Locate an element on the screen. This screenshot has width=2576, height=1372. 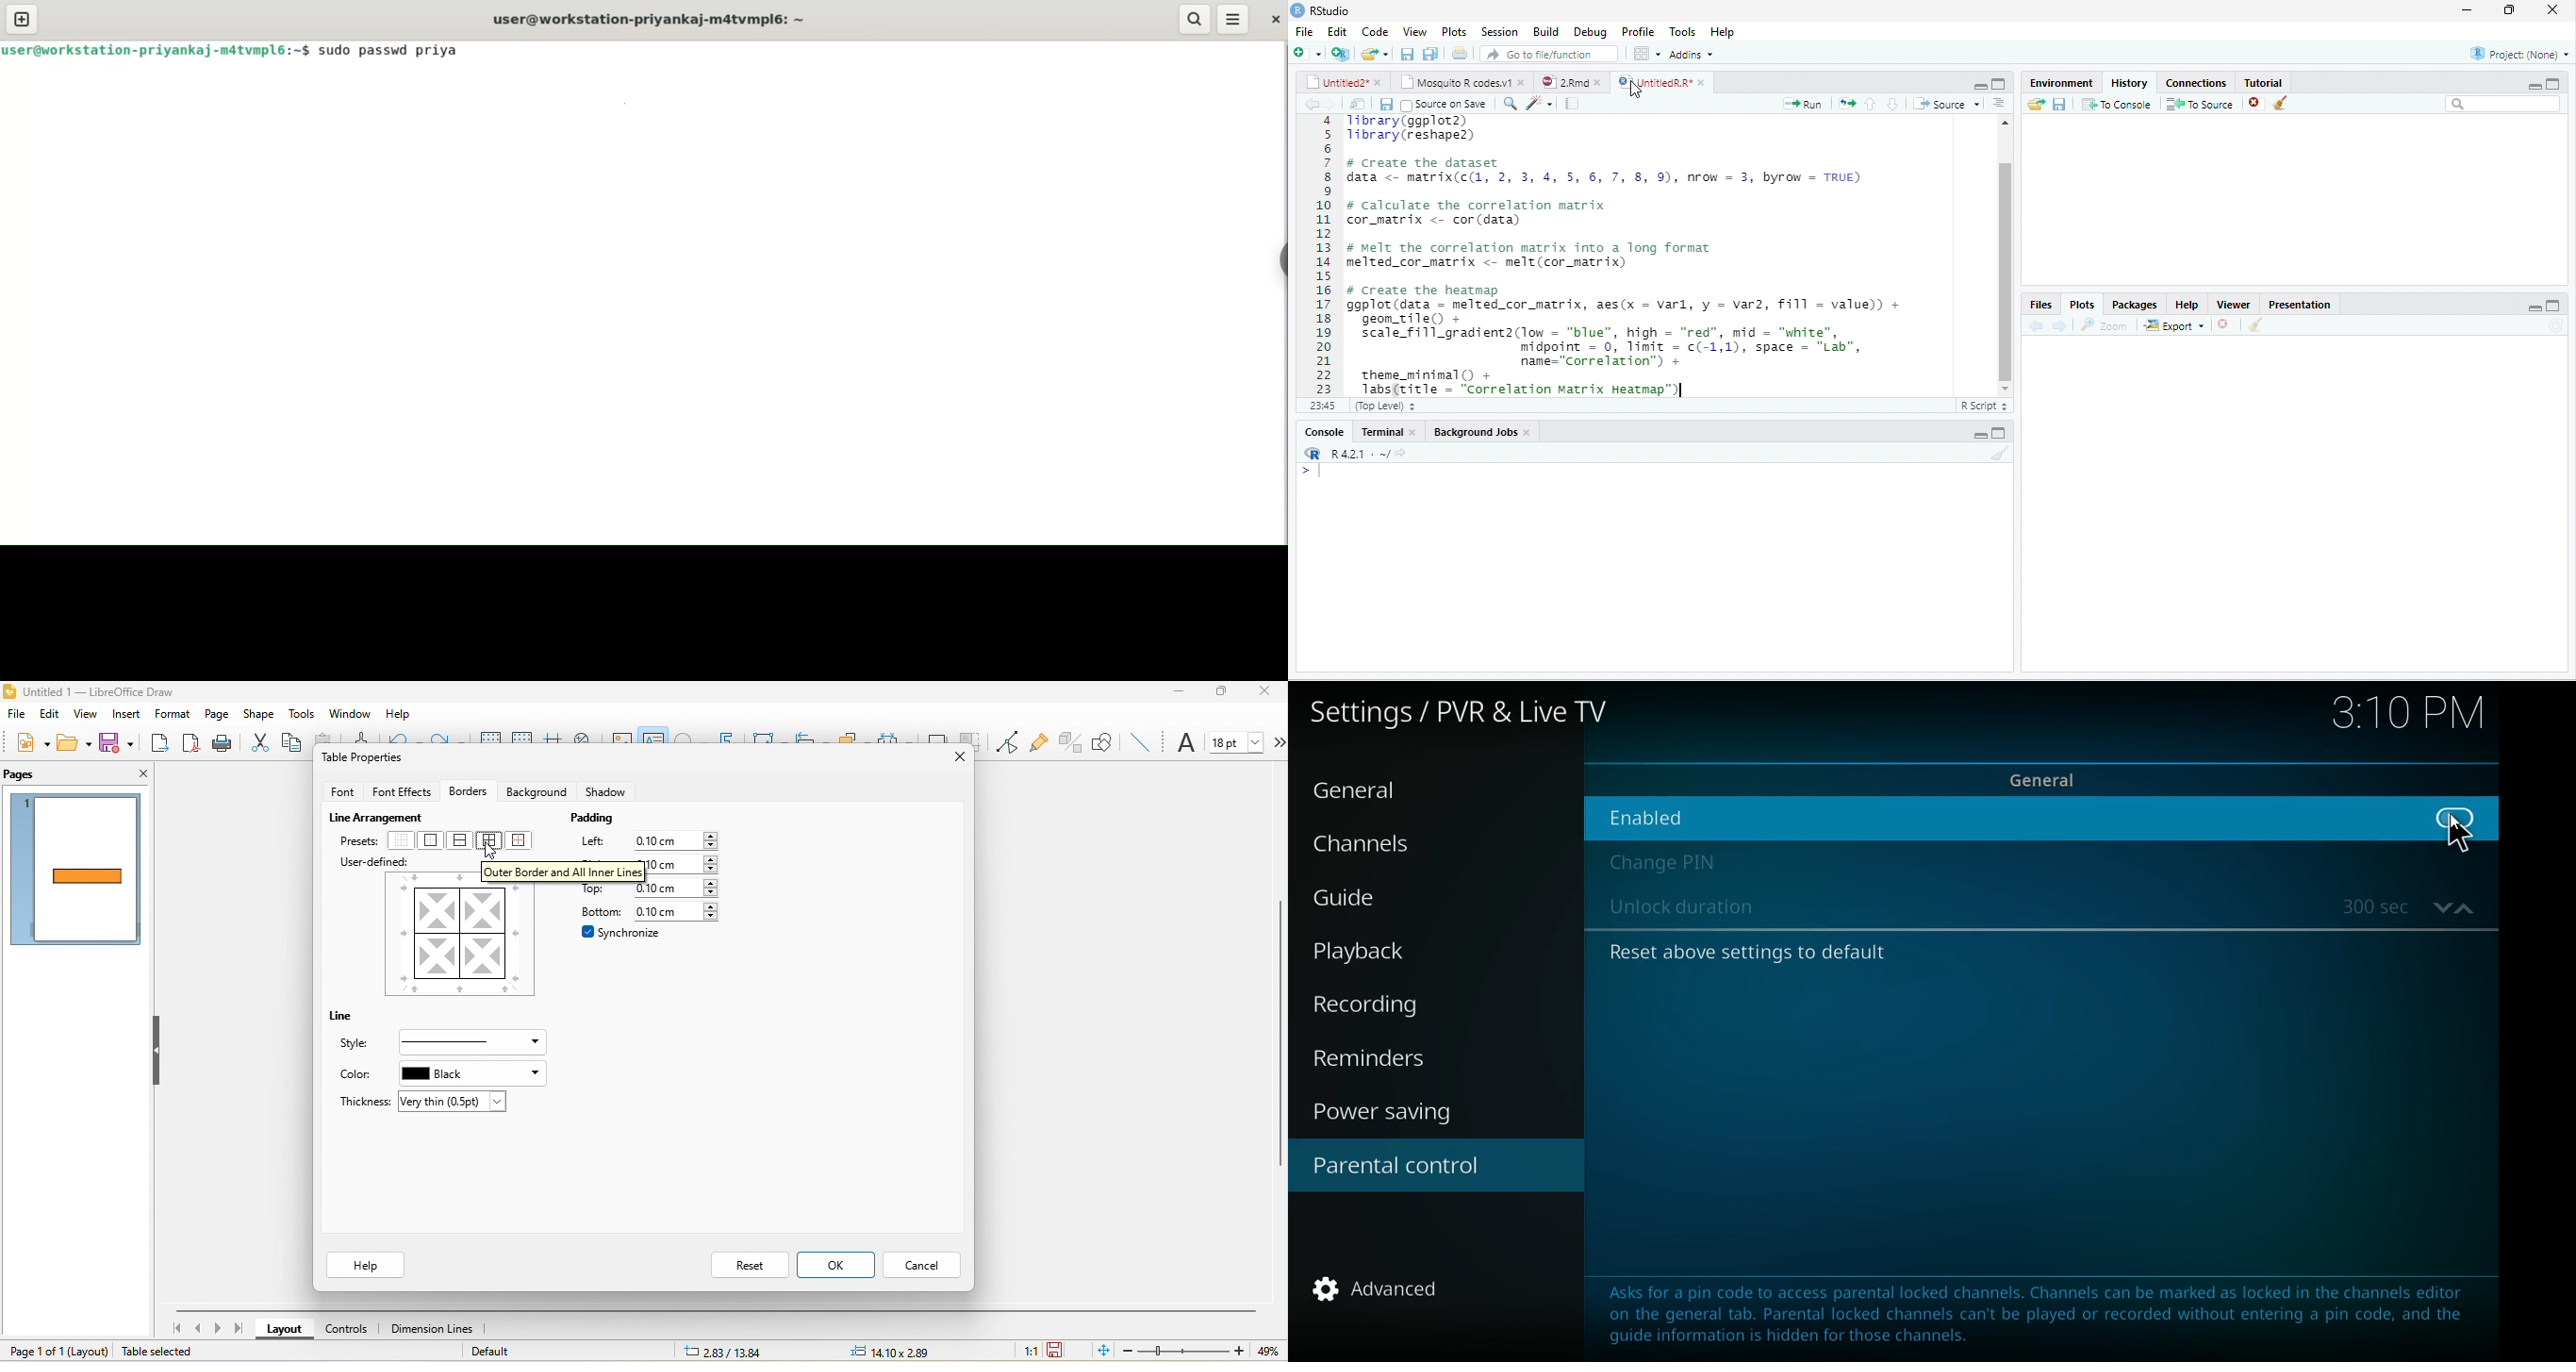
to console is located at coordinates (2118, 106).